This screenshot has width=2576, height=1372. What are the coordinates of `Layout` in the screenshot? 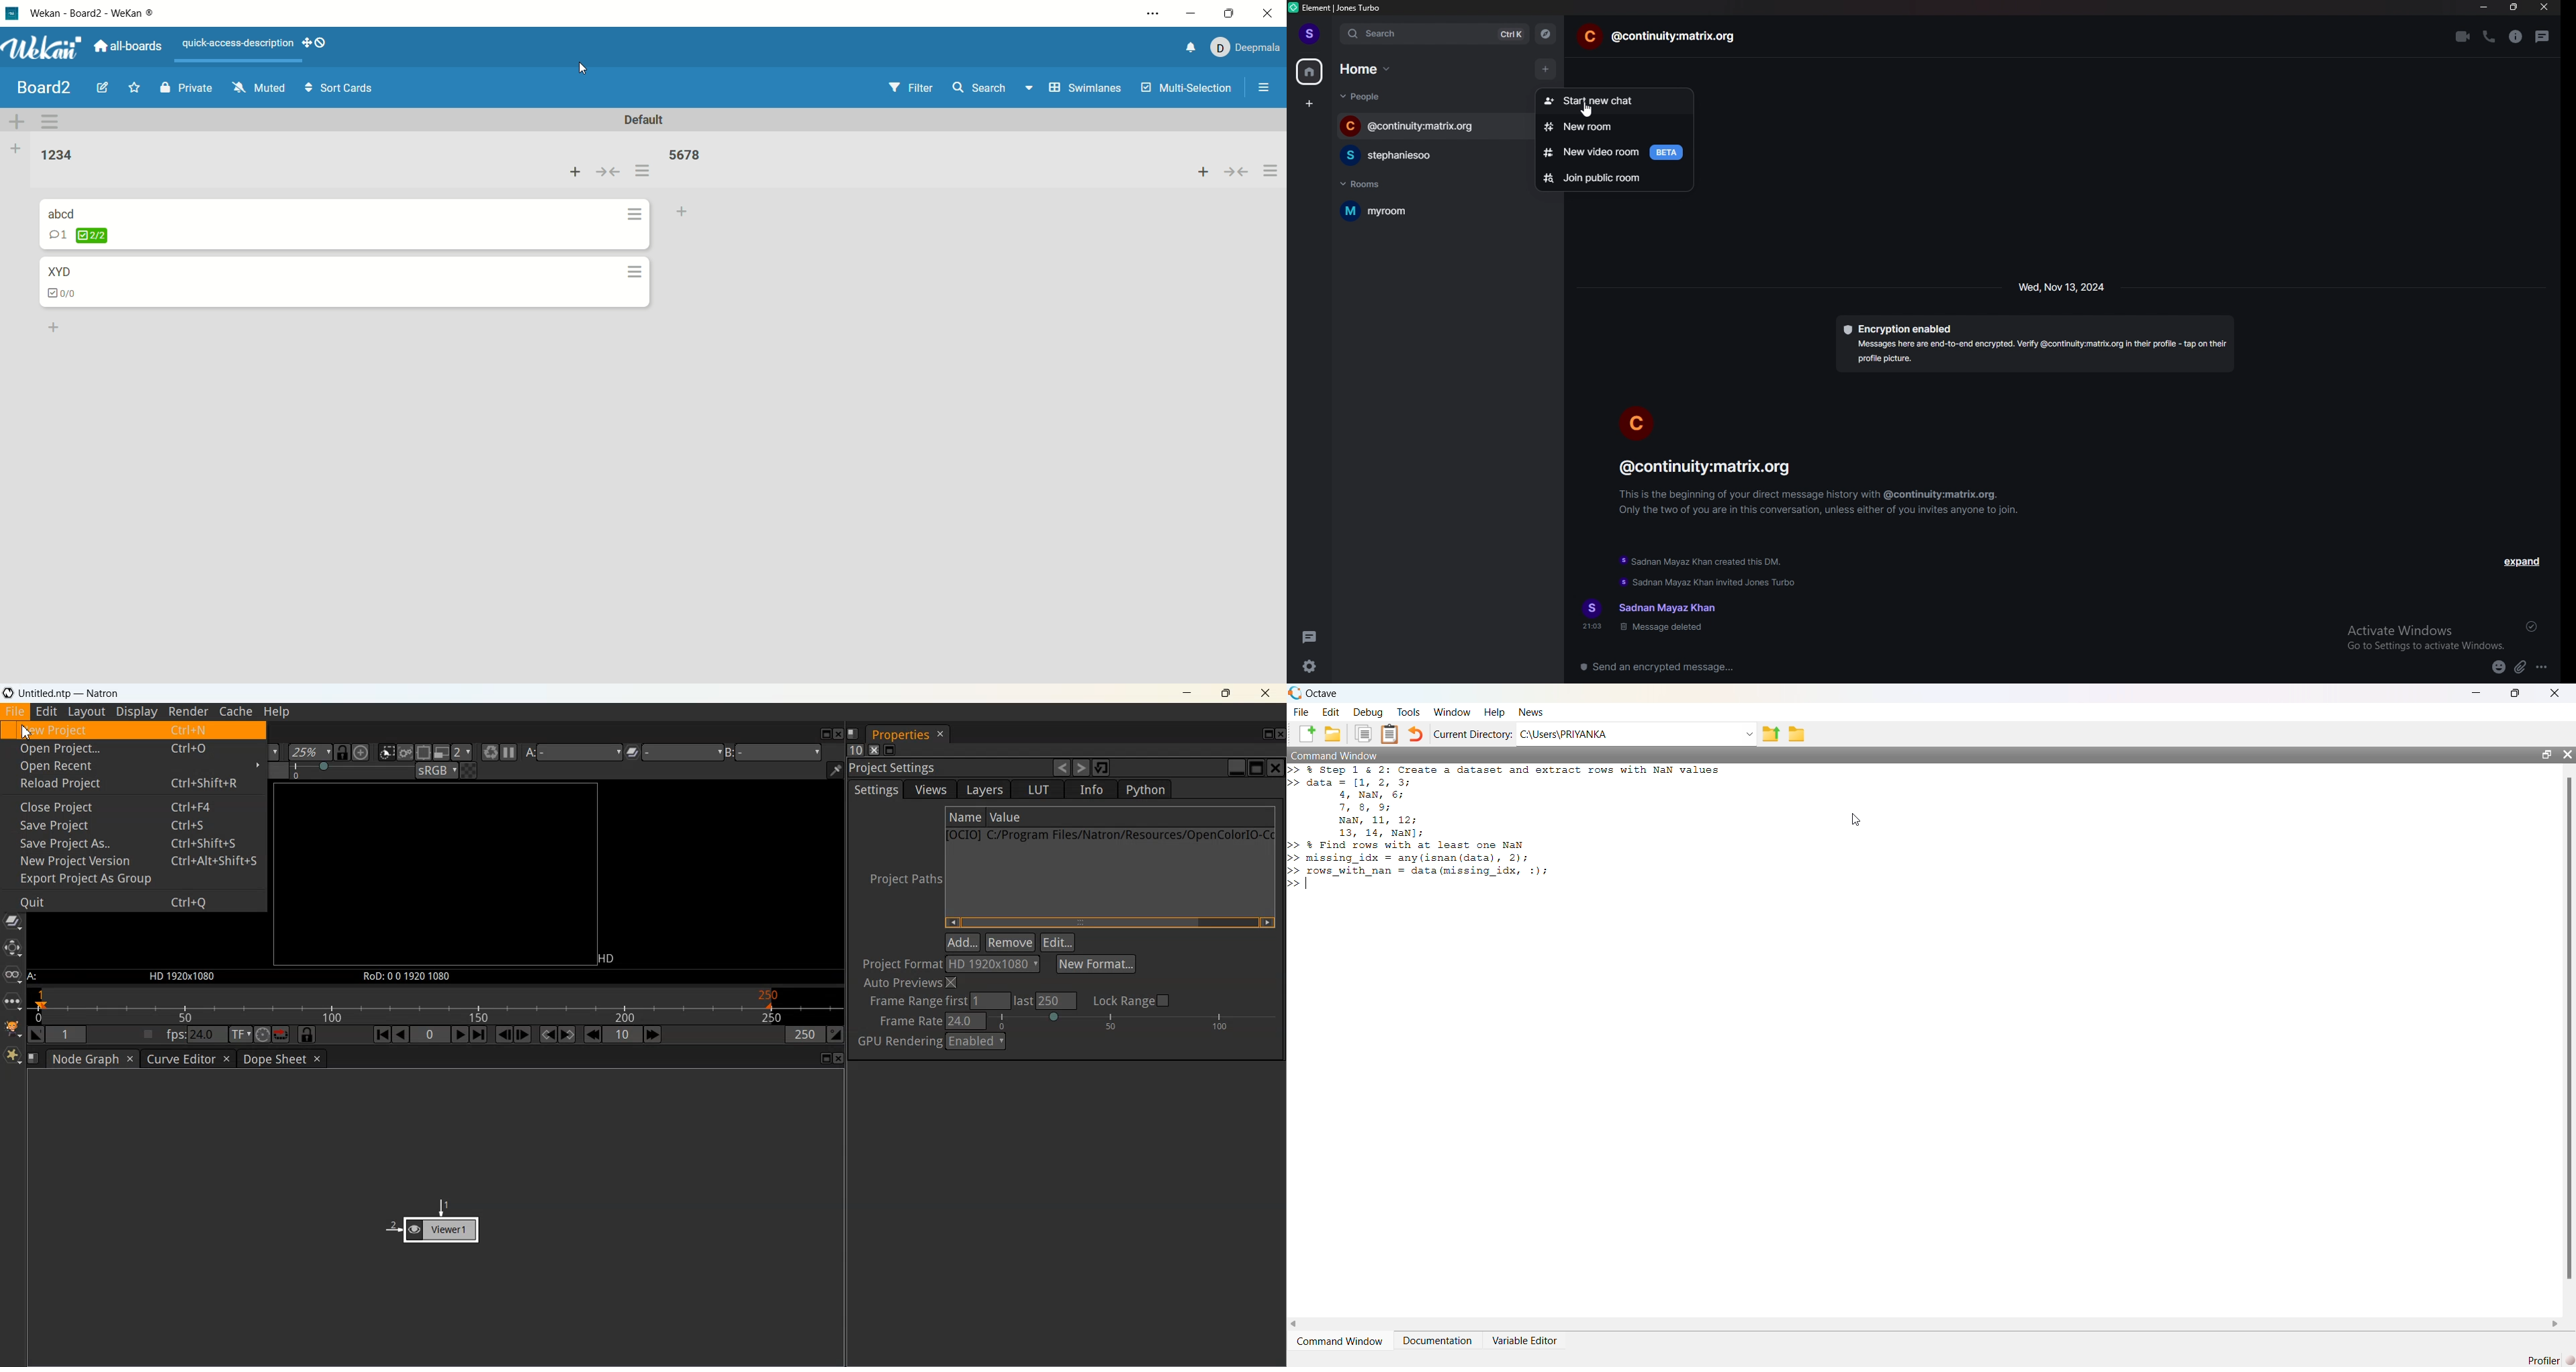 It's located at (86, 712).